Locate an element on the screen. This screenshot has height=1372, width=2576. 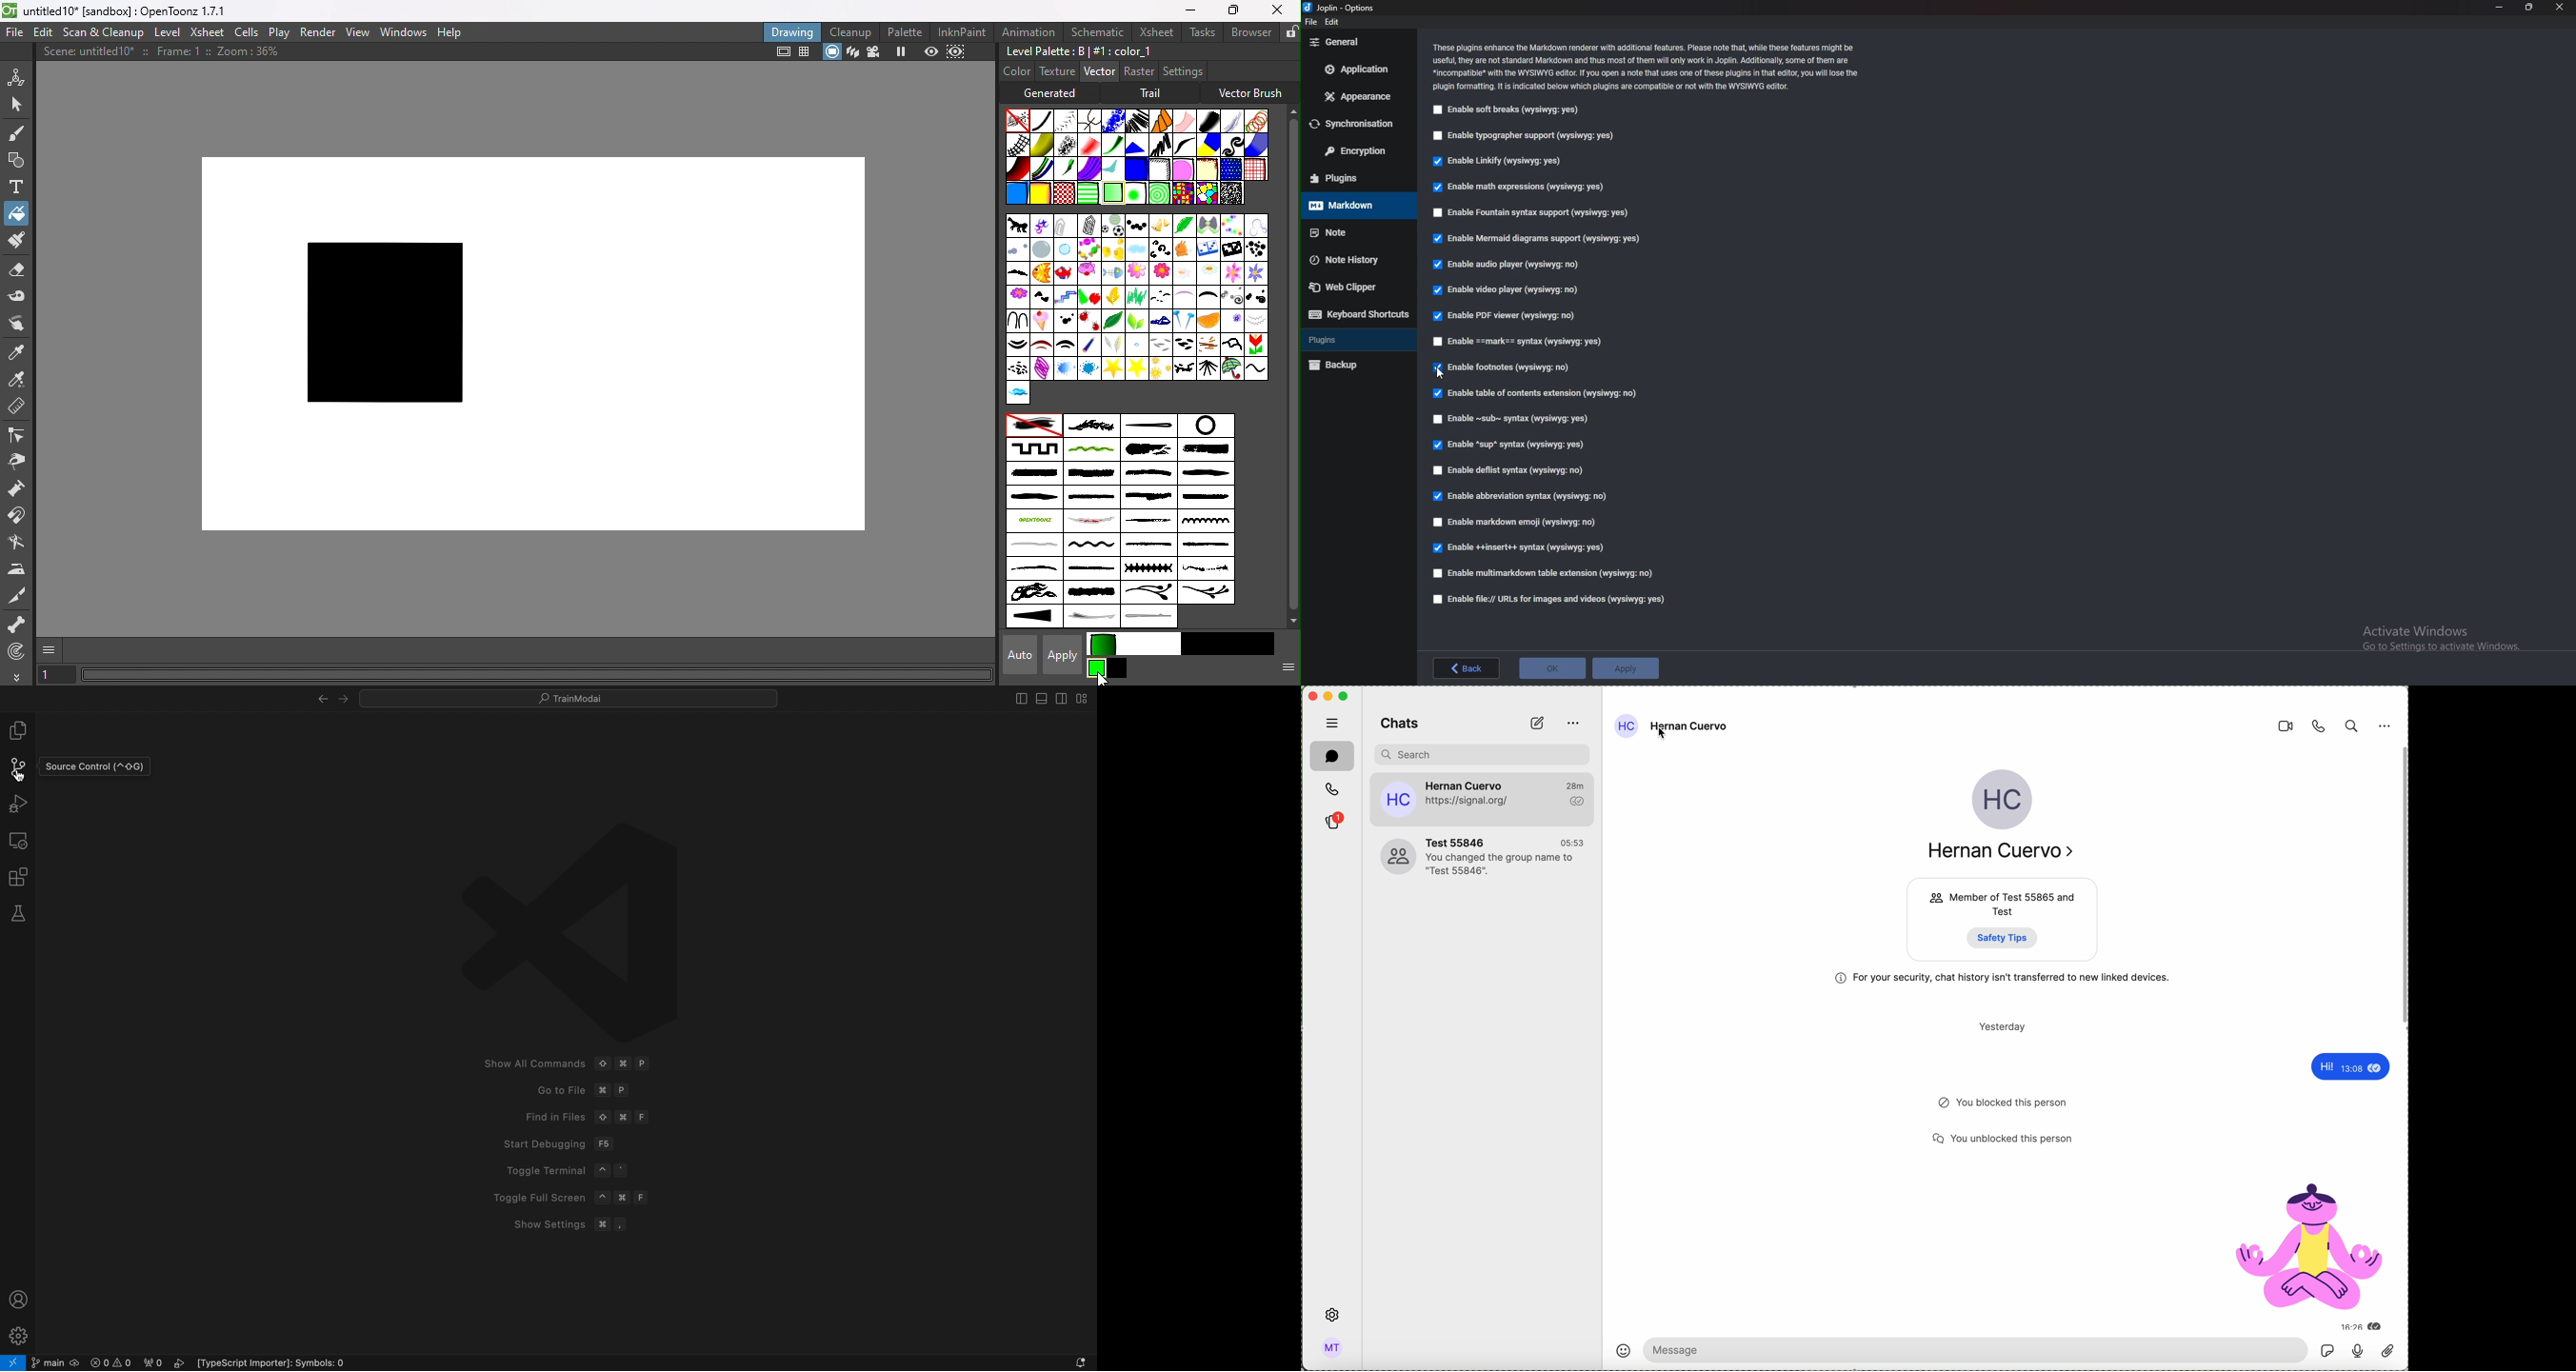
intertwined waved is located at coordinates (1091, 449).